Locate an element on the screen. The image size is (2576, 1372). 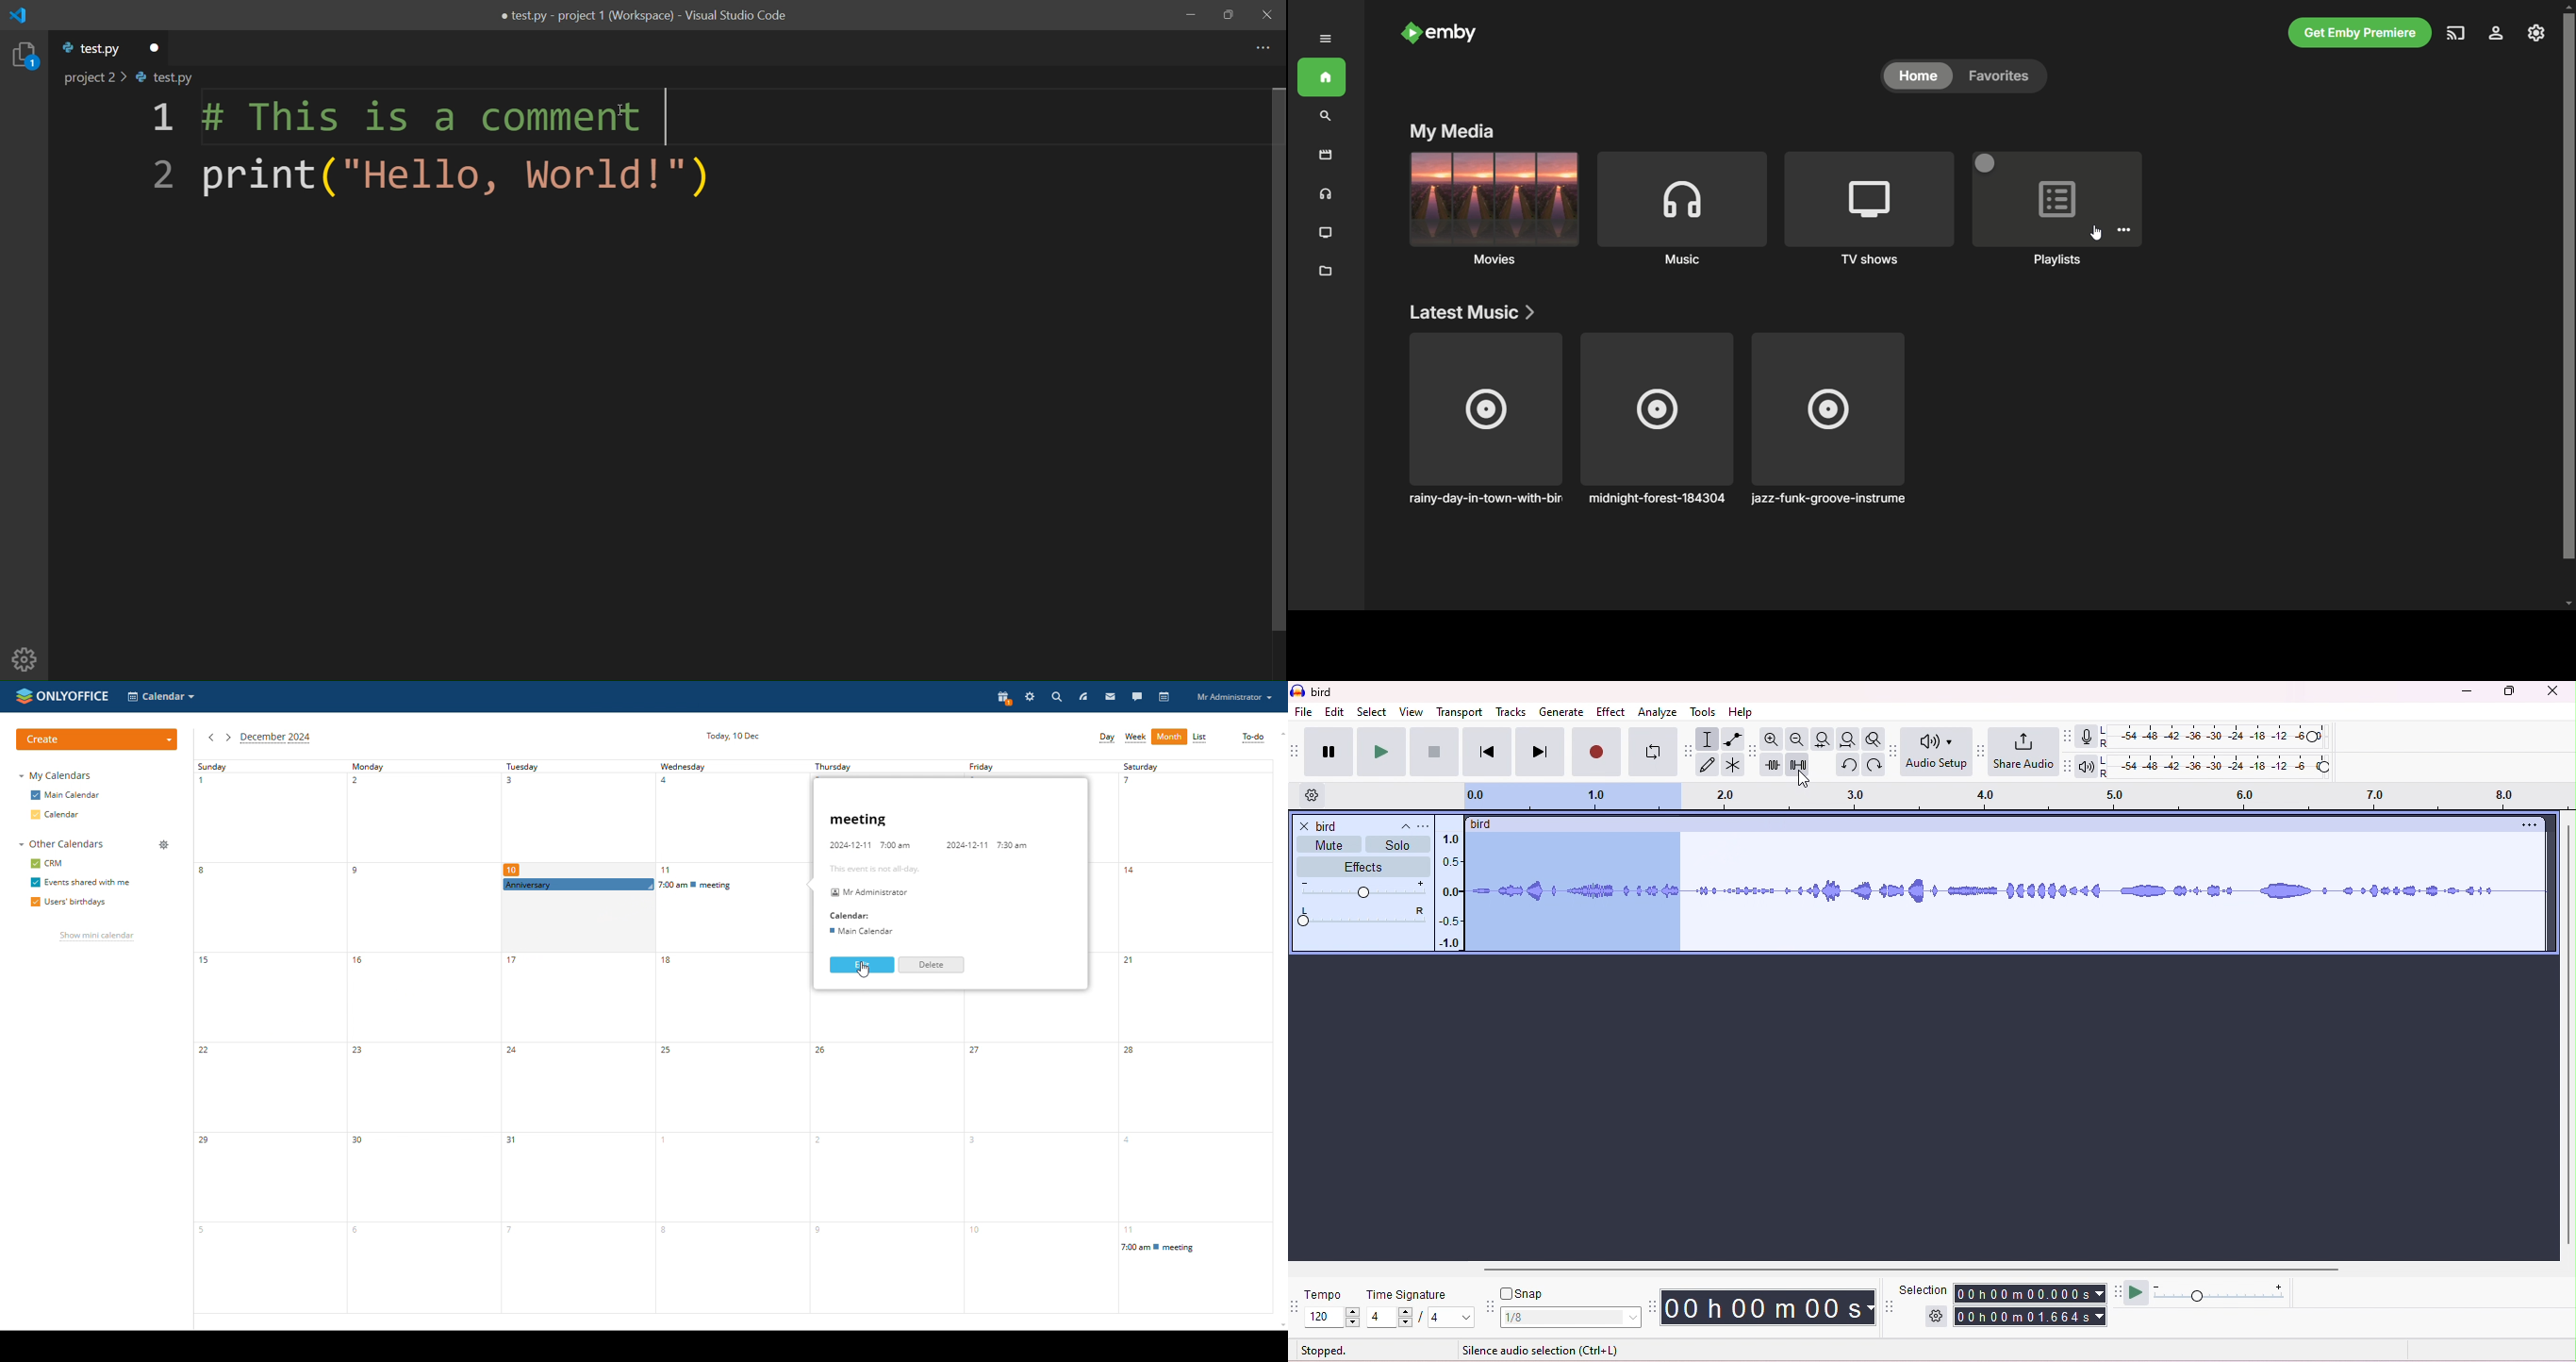
edit tool bar is located at coordinates (1753, 752).